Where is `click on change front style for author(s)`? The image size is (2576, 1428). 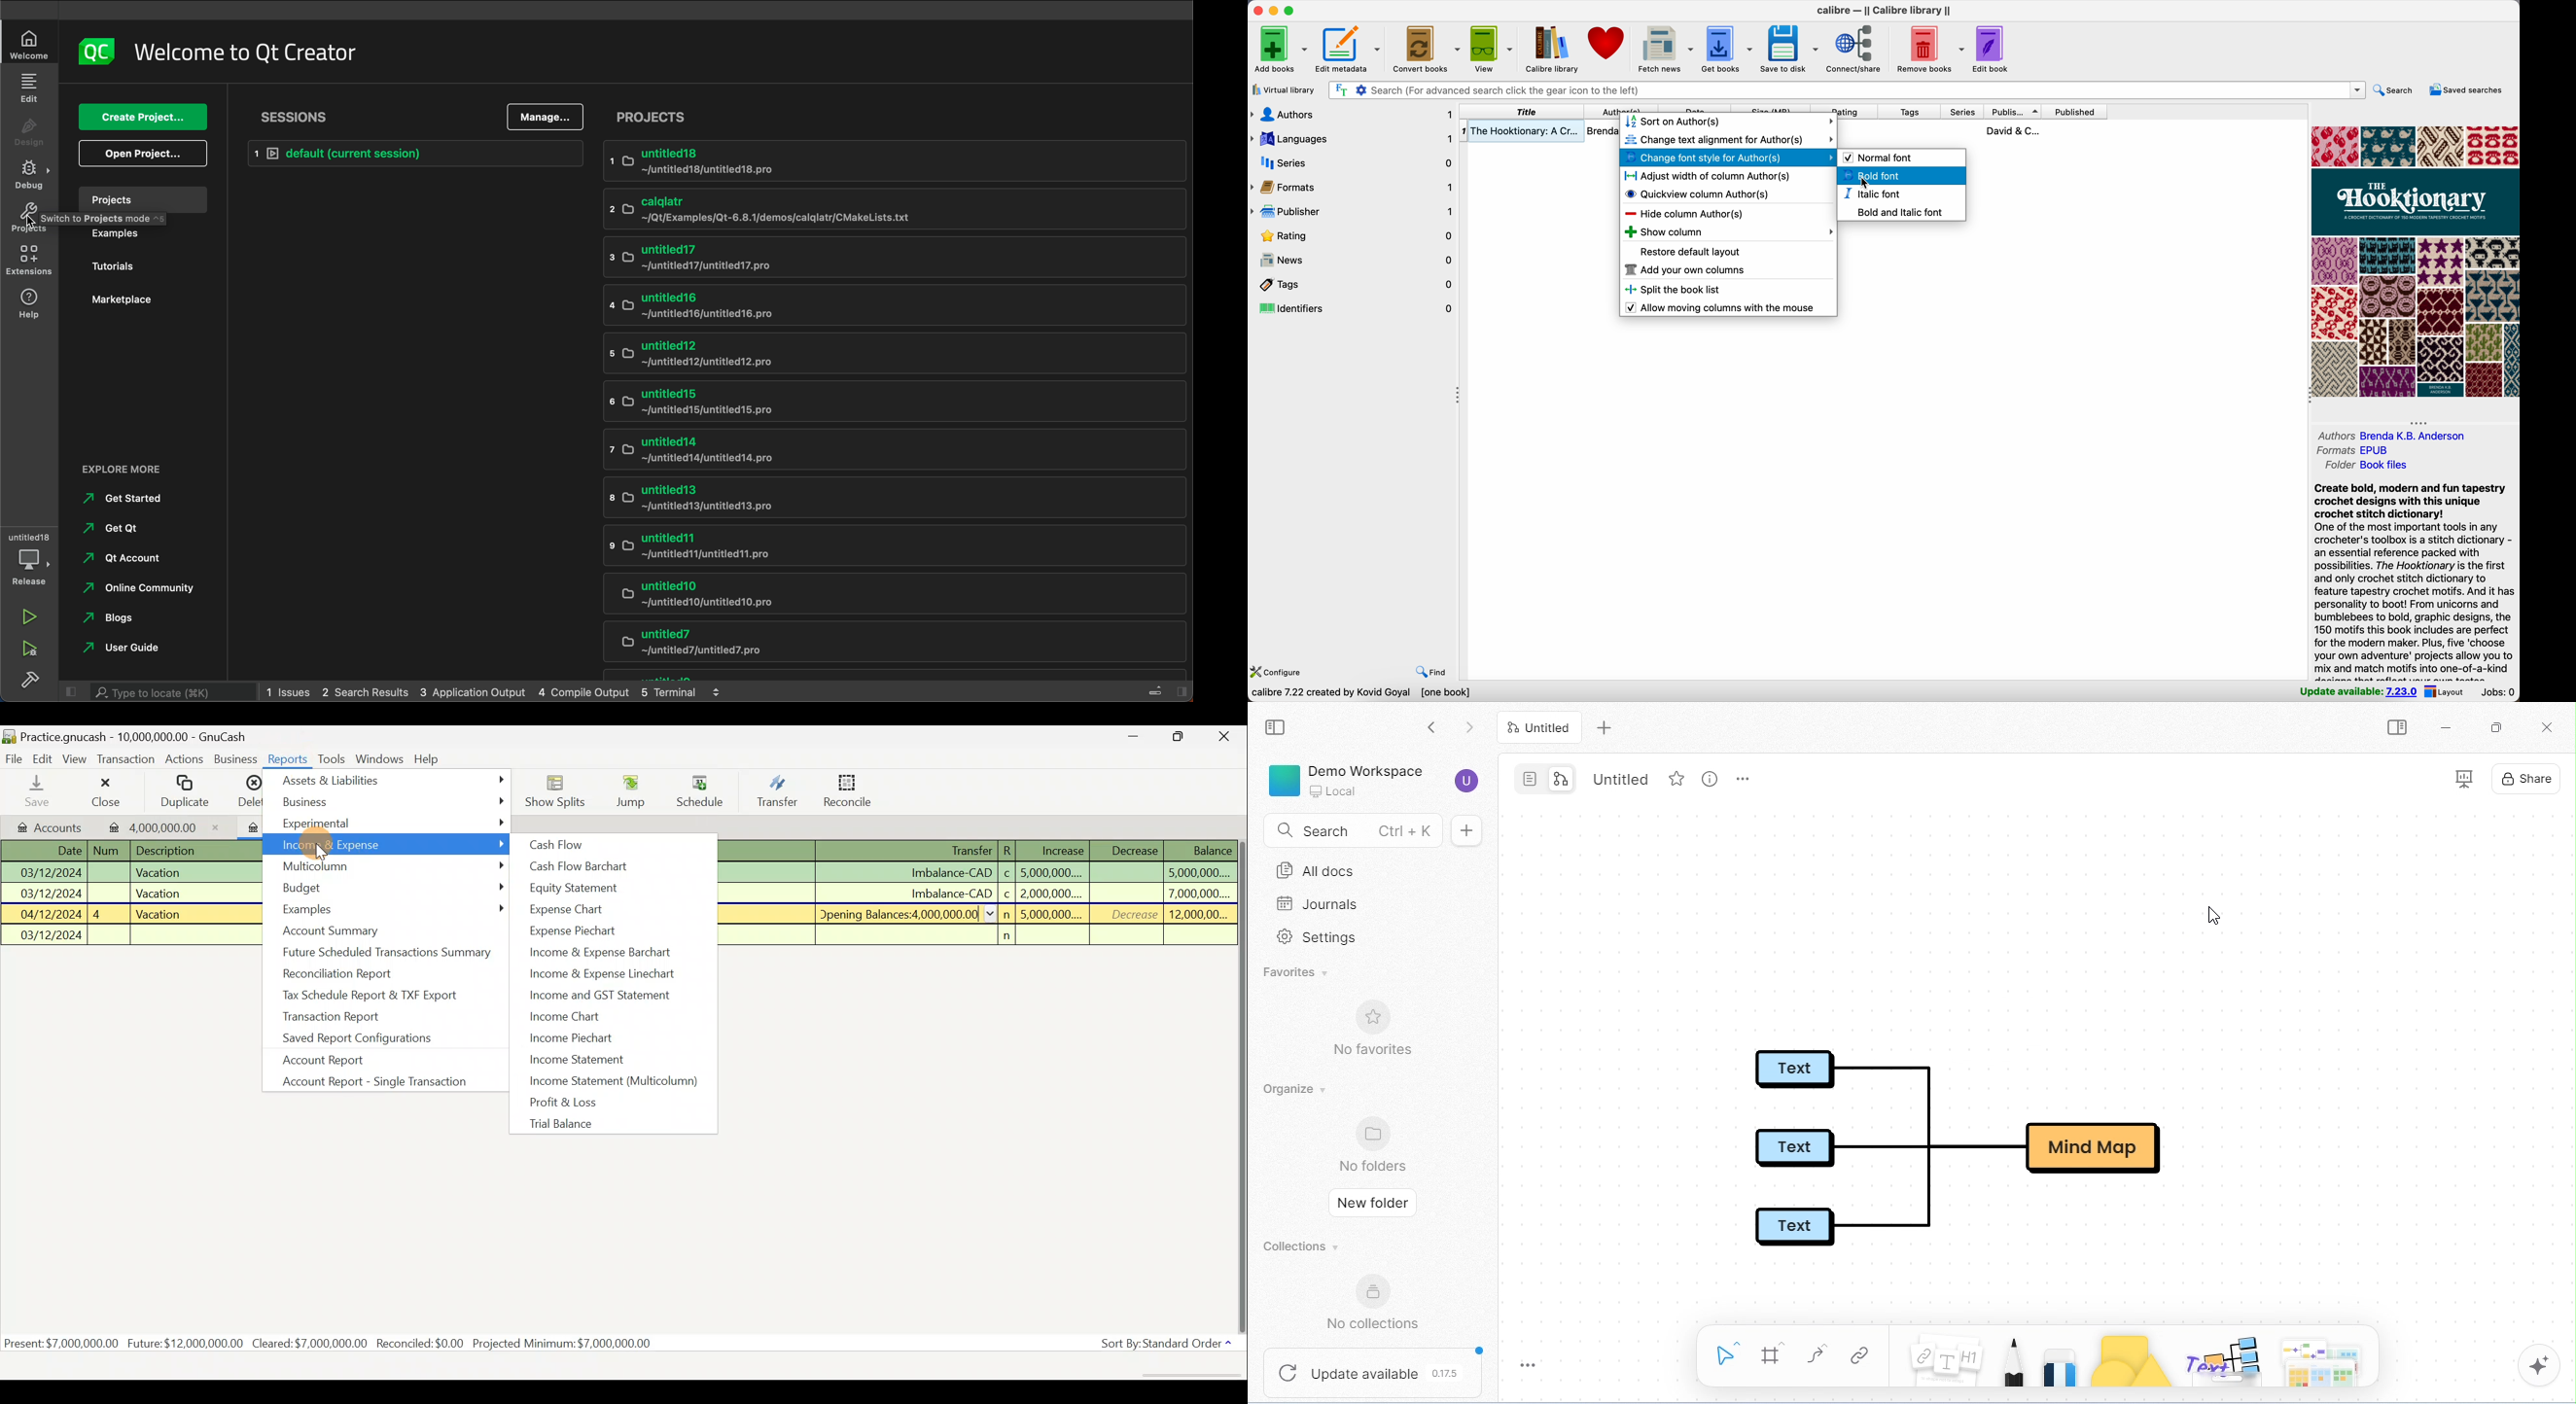 click on change front style for author(s) is located at coordinates (1729, 159).